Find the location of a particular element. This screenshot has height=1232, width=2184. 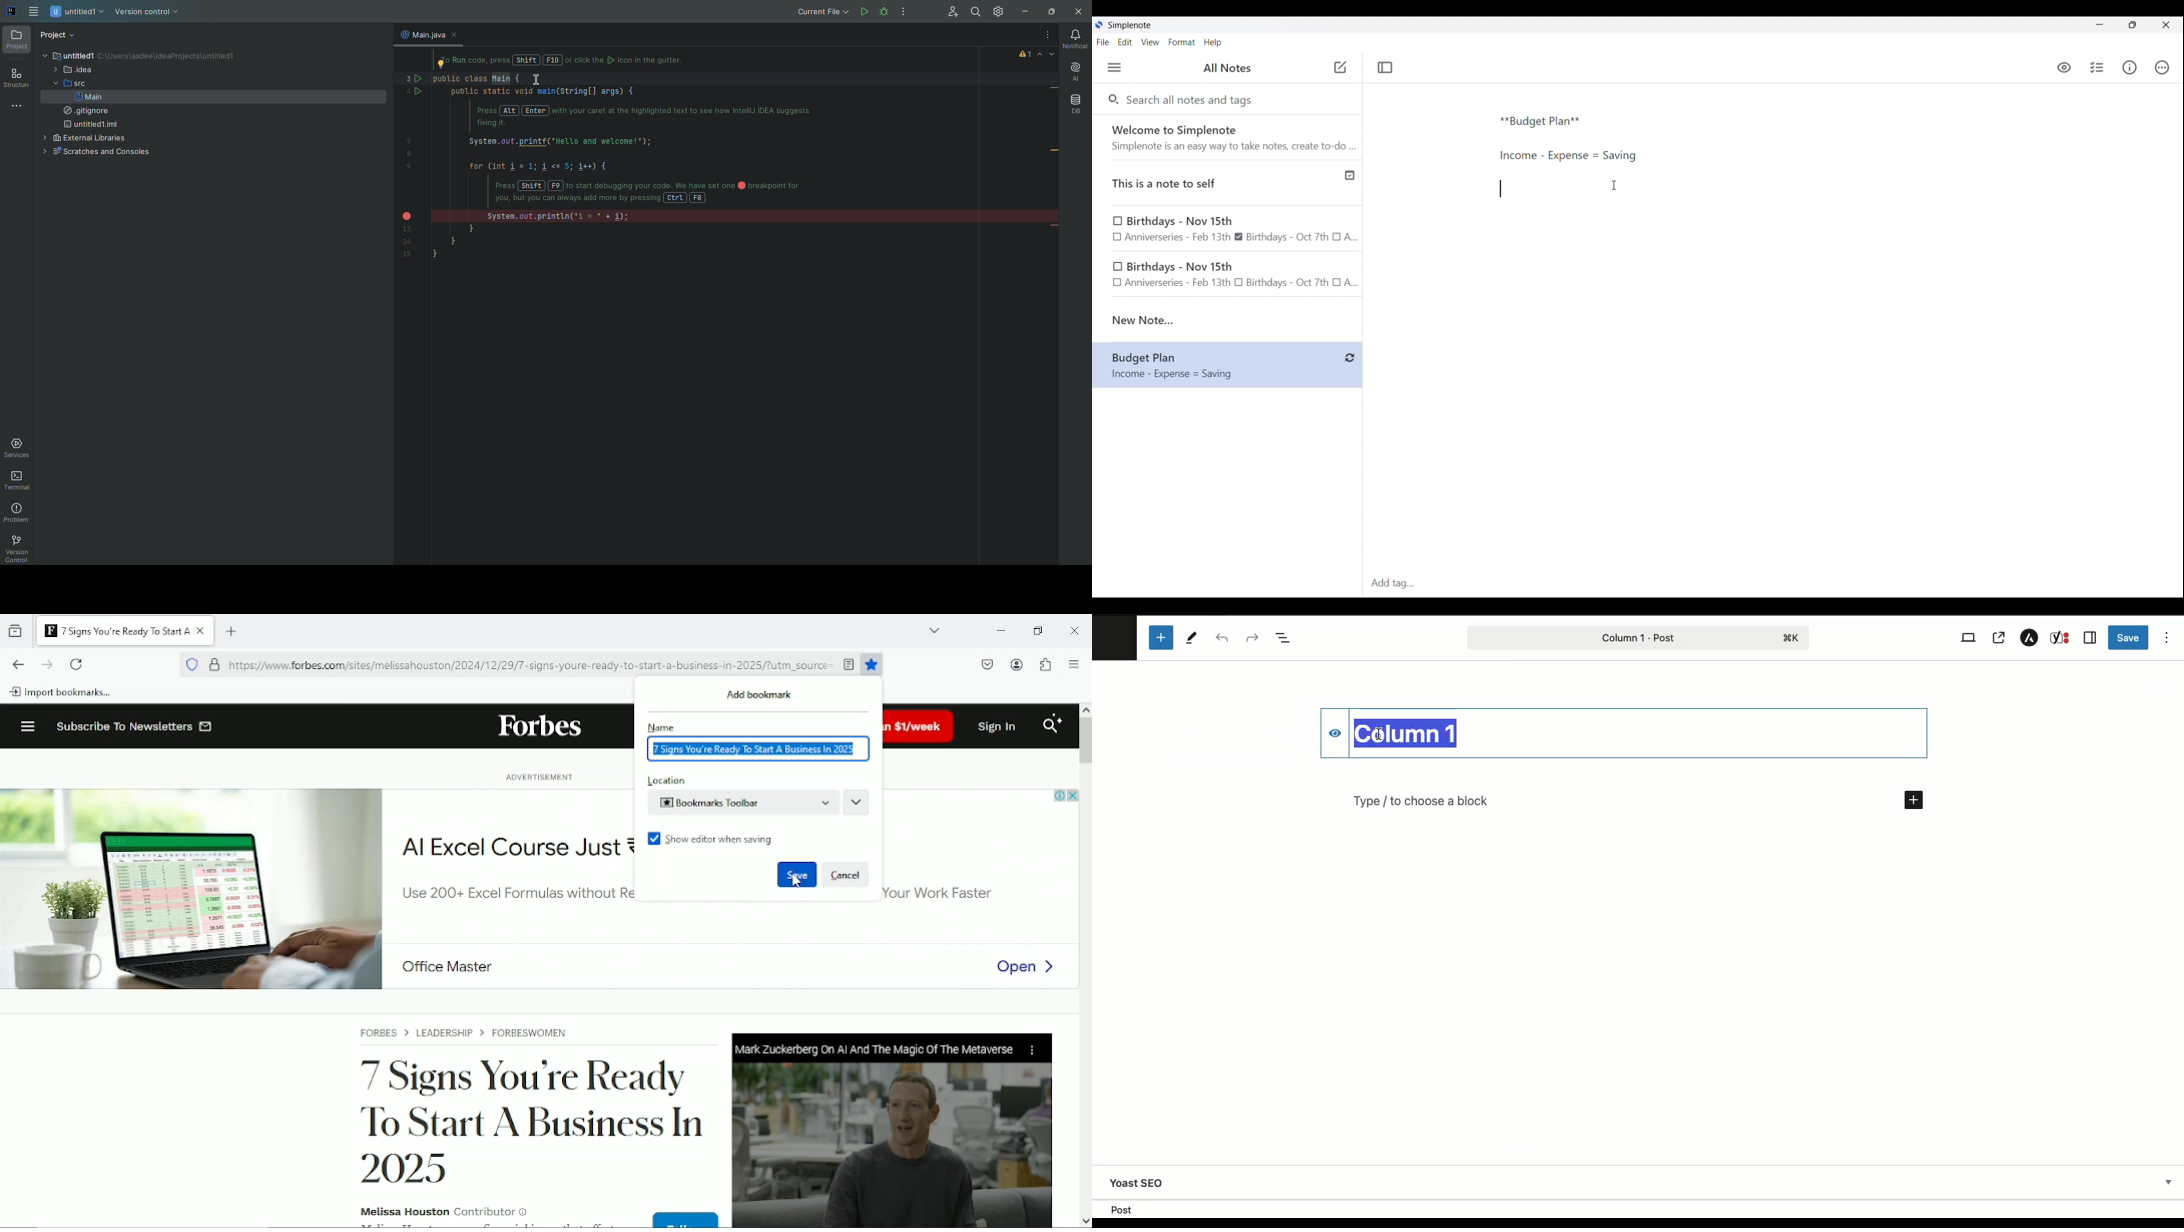

https://www.forbes.com/sites/melissahouston/2024/12/29/7-signs-youre-ready-to-start-a-business-in-2025 is located at coordinates (517, 668).